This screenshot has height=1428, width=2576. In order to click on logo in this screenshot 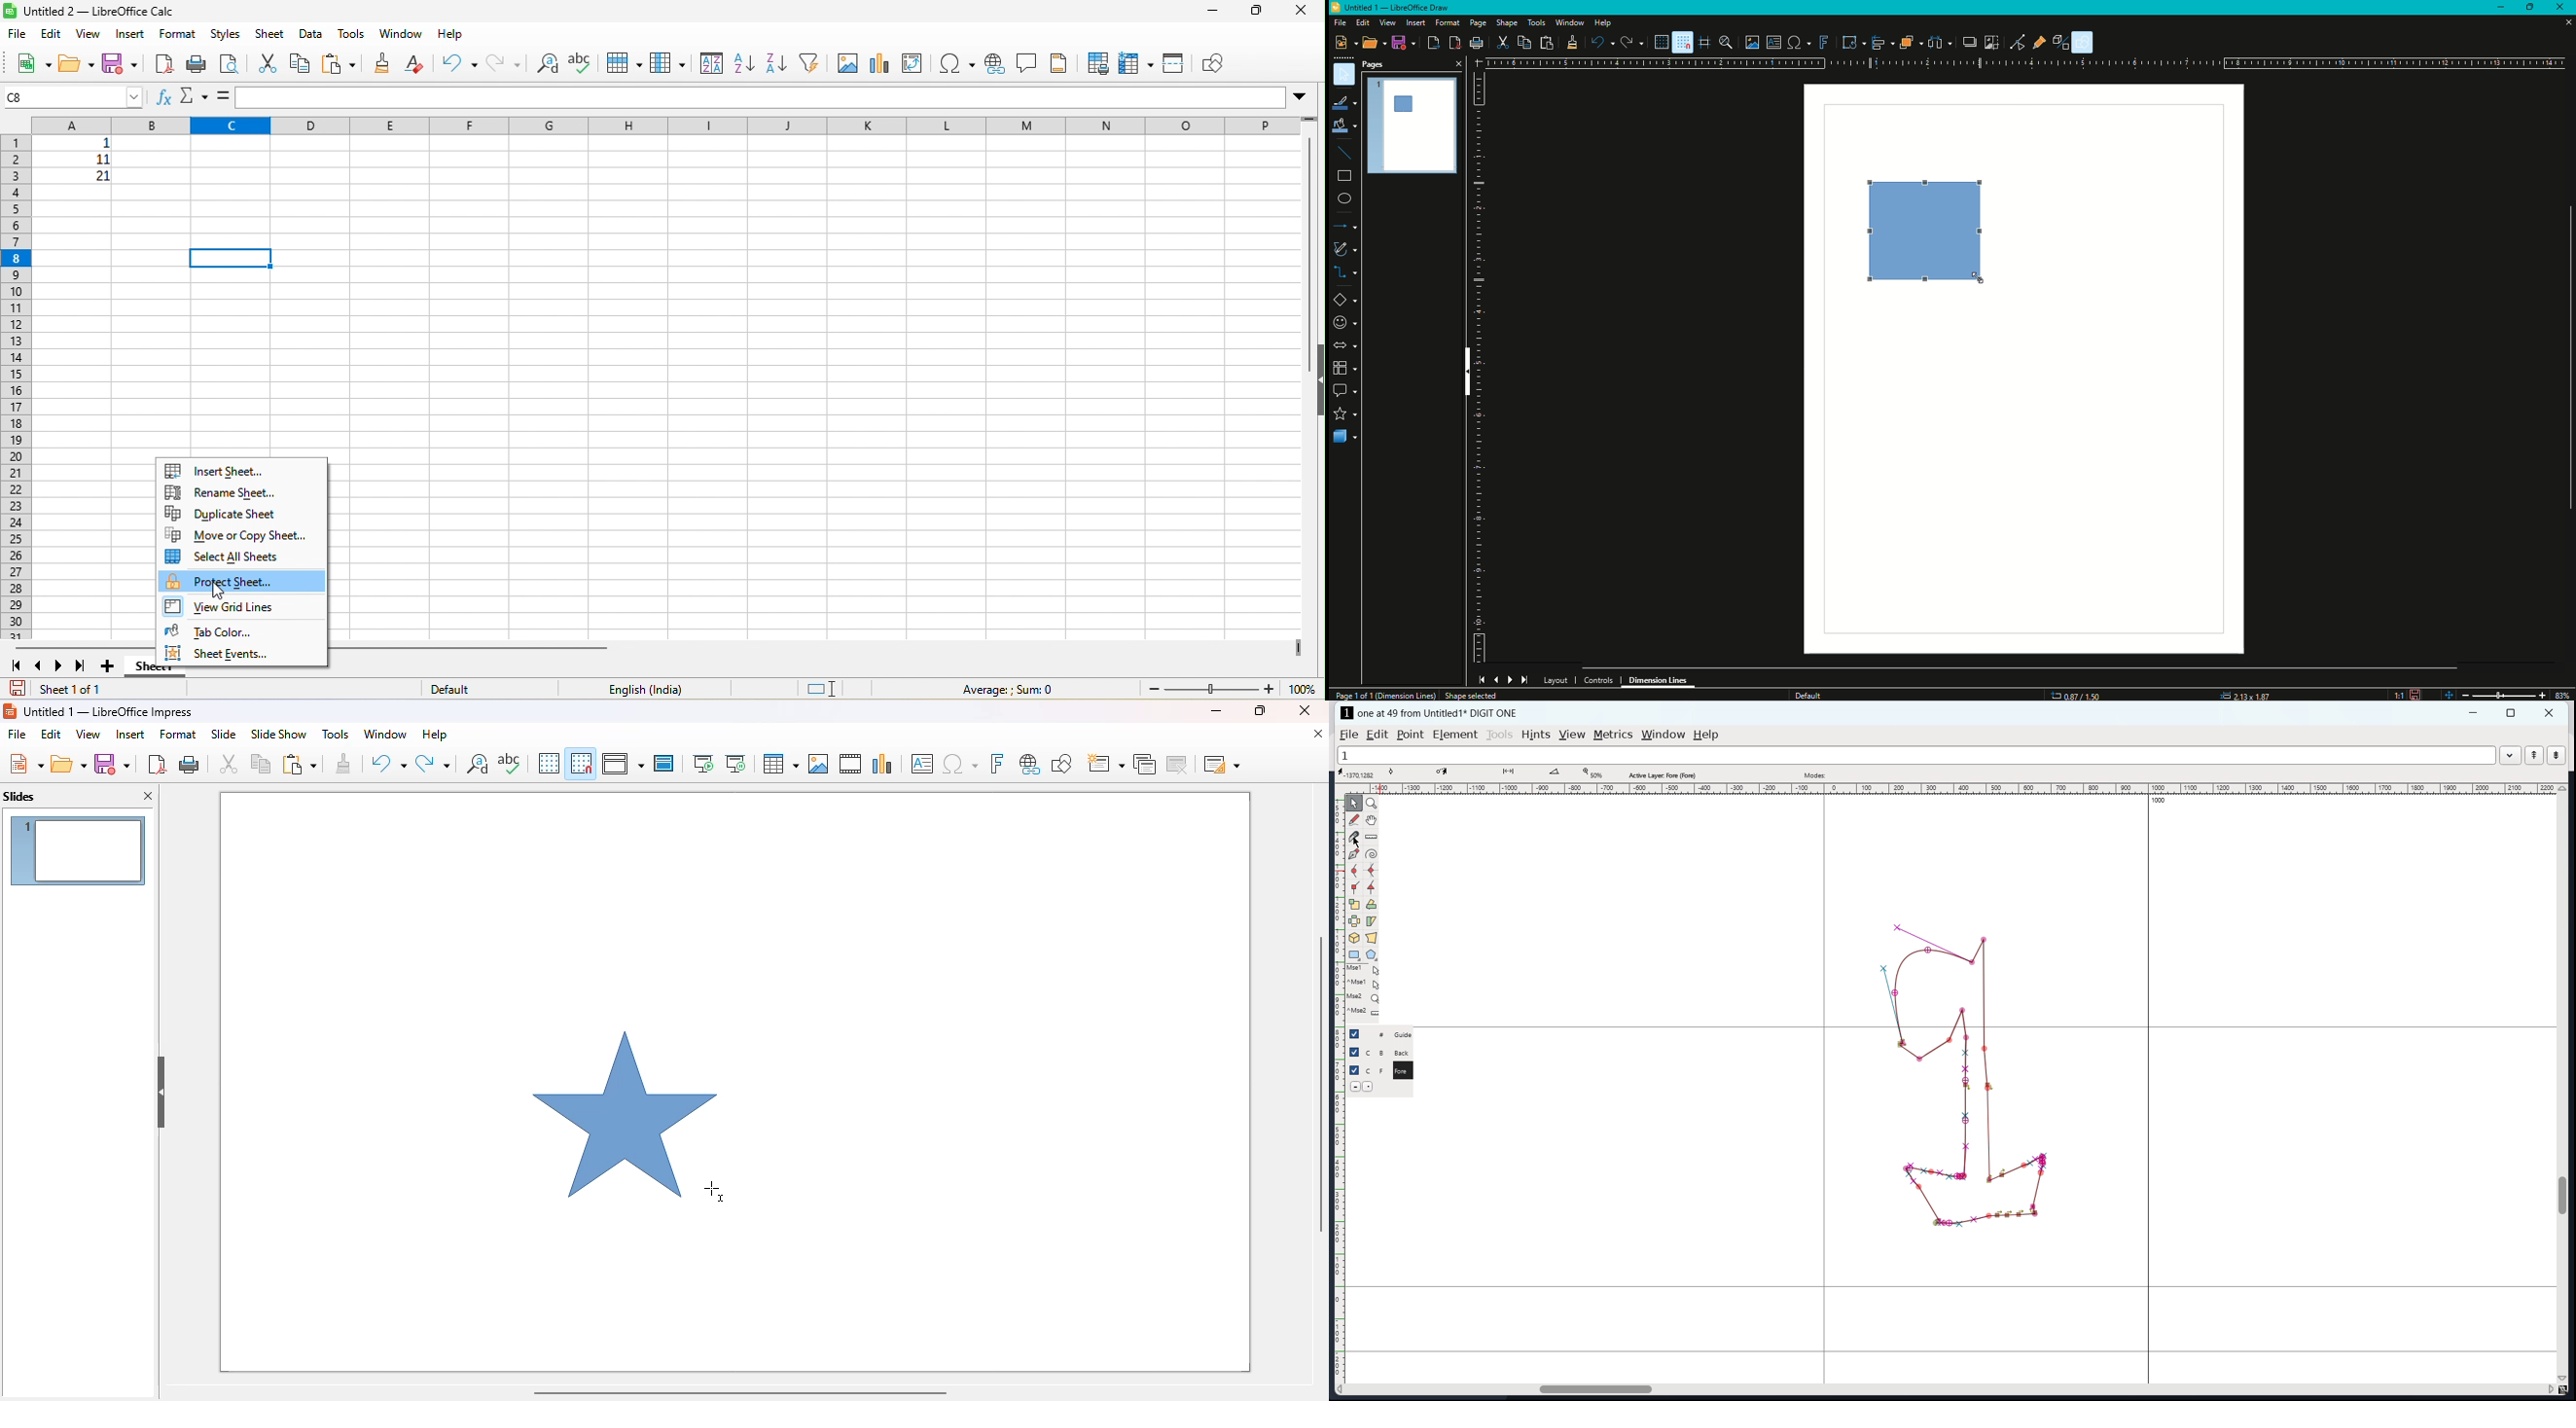, I will do `click(1347, 713)`.